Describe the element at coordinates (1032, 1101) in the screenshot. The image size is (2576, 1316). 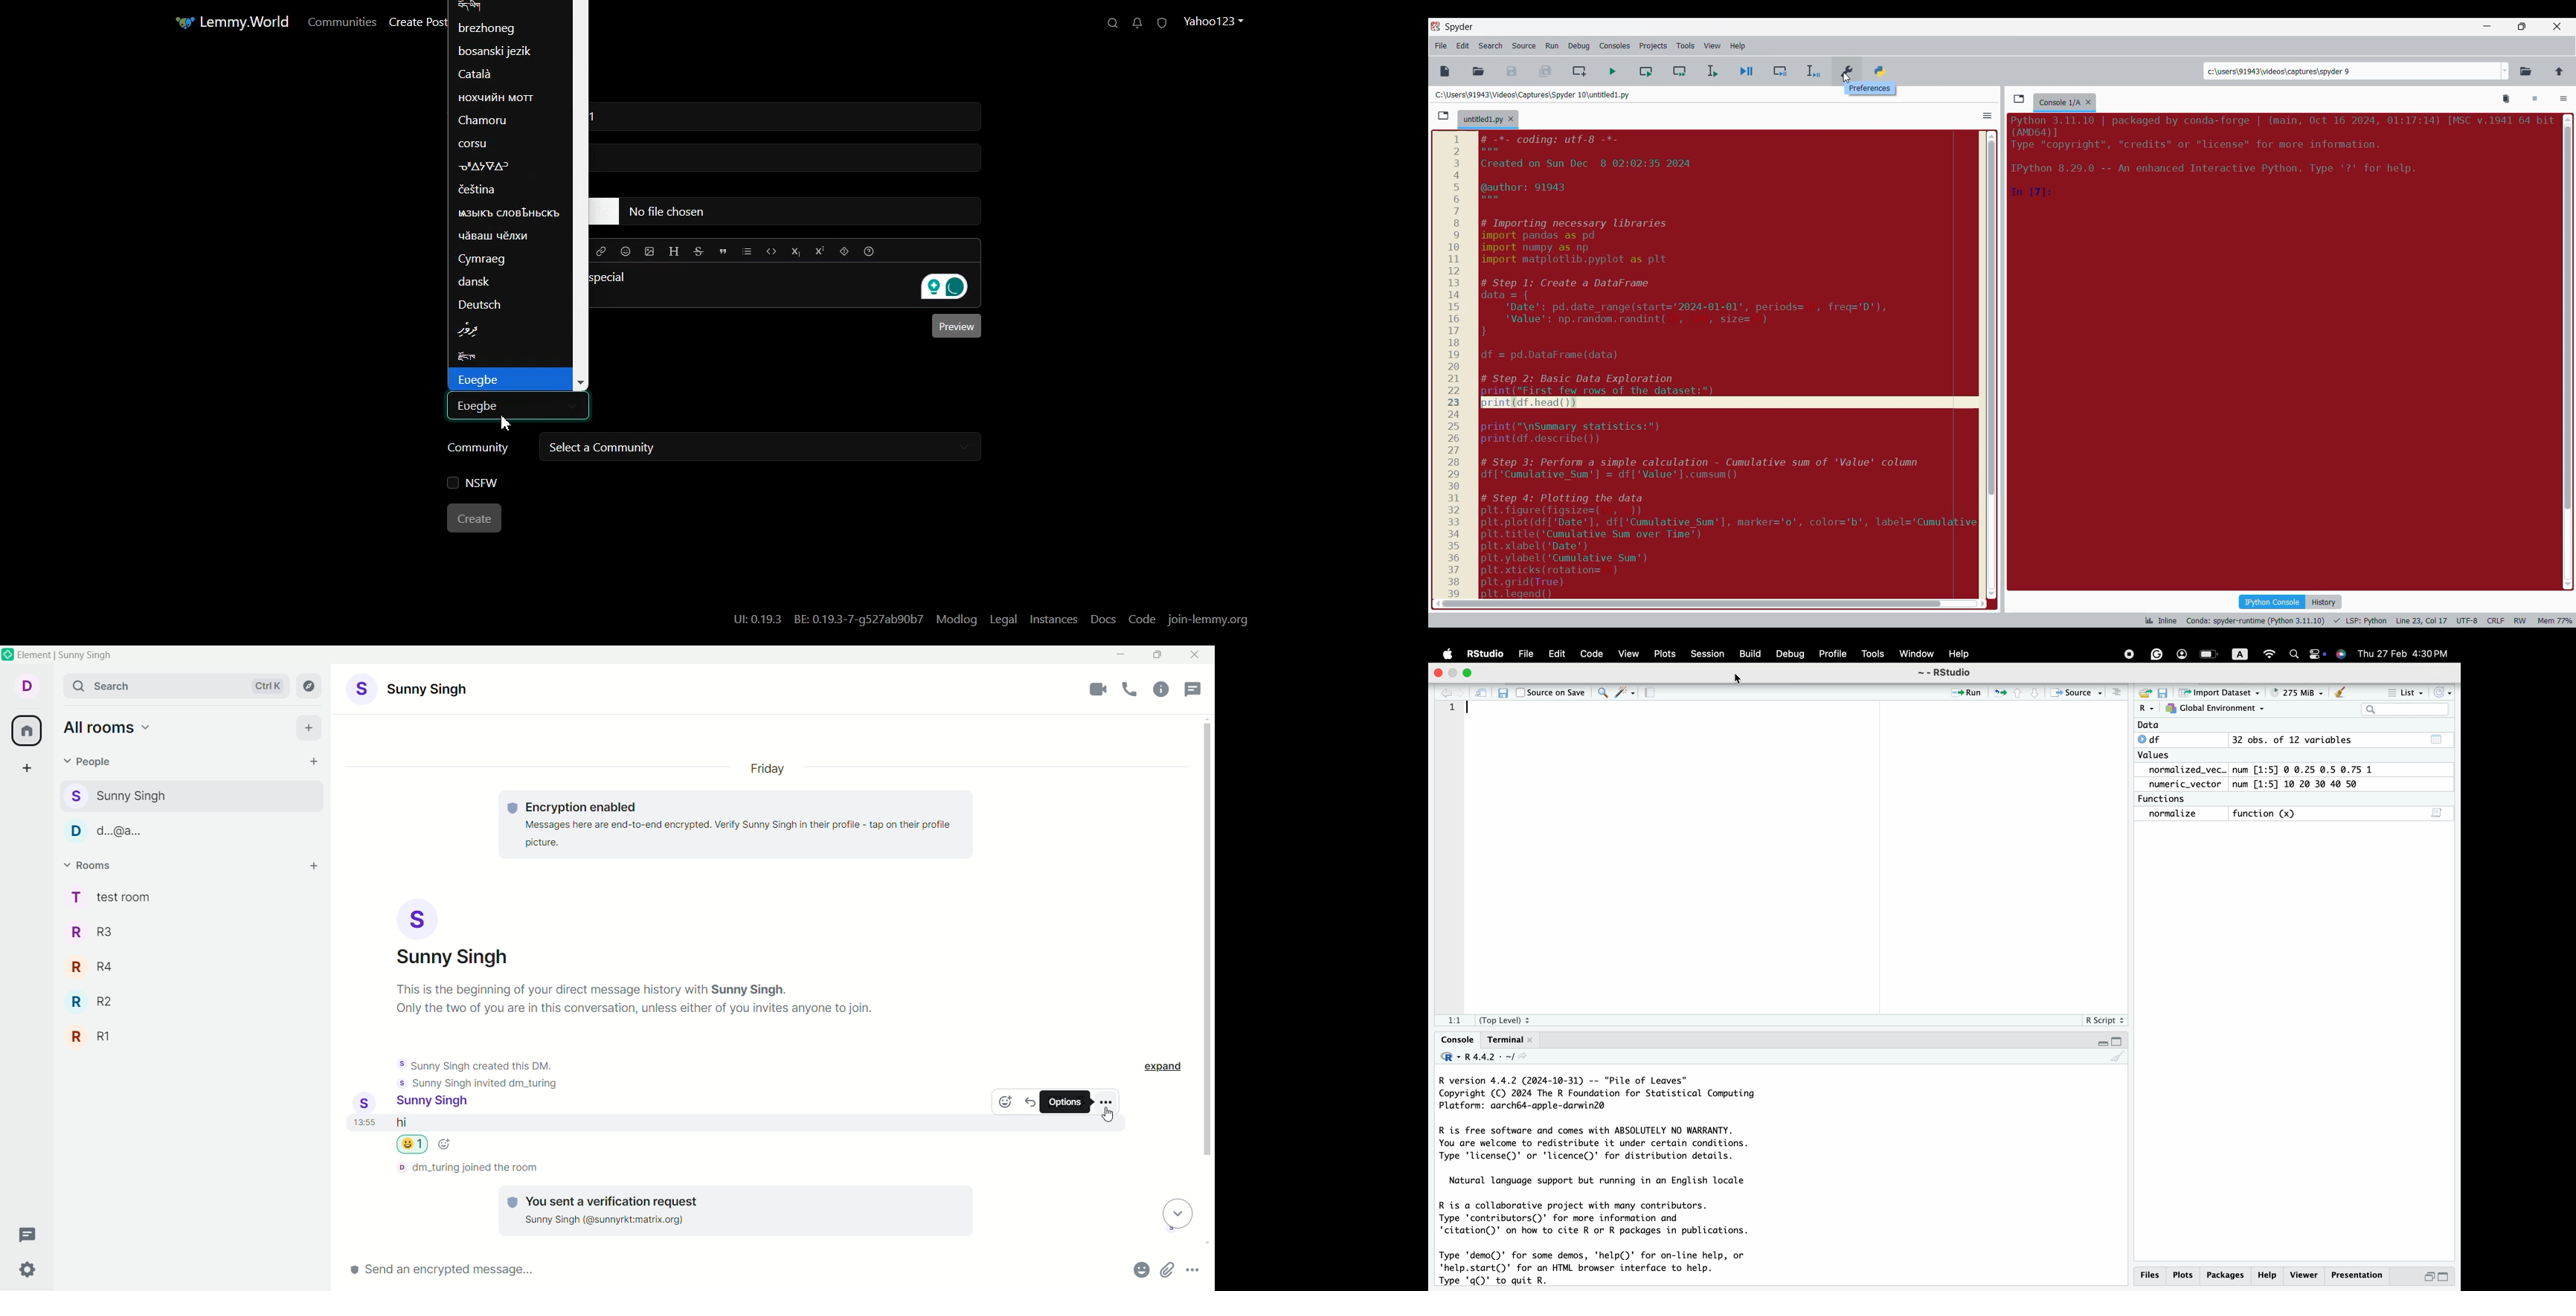
I see `reply` at that location.